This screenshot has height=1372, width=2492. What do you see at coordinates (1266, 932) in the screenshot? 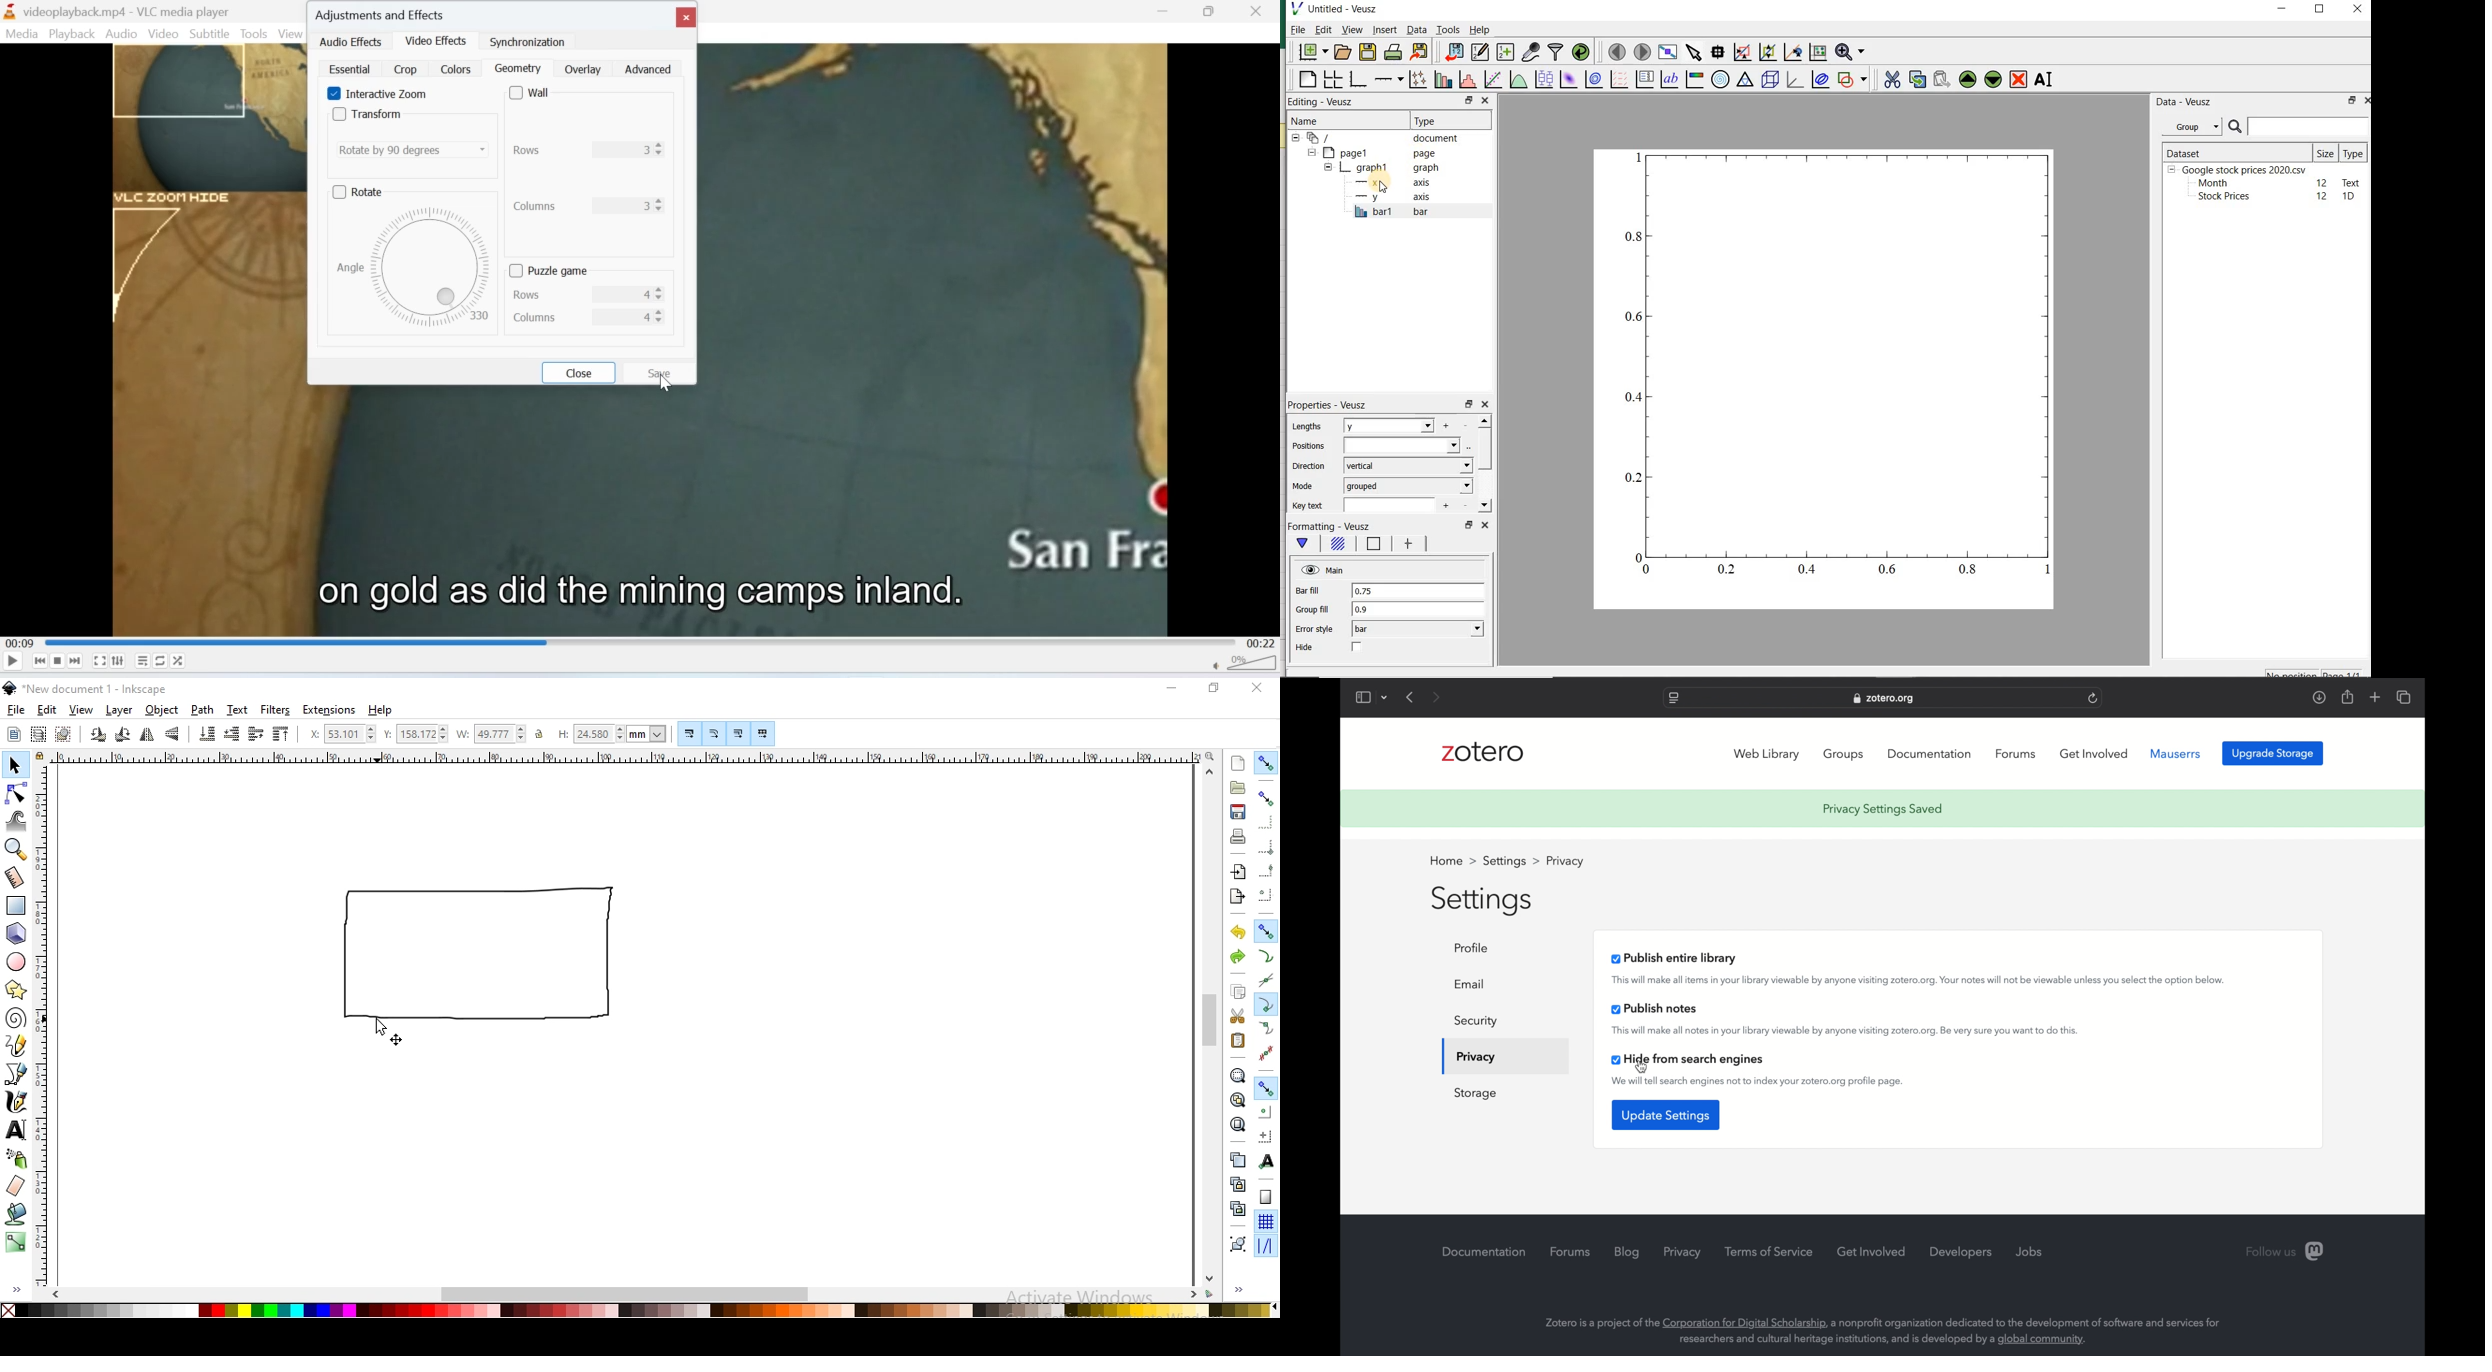
I see `snap nodes, paths and handles` at bounding box center [1266, 932].